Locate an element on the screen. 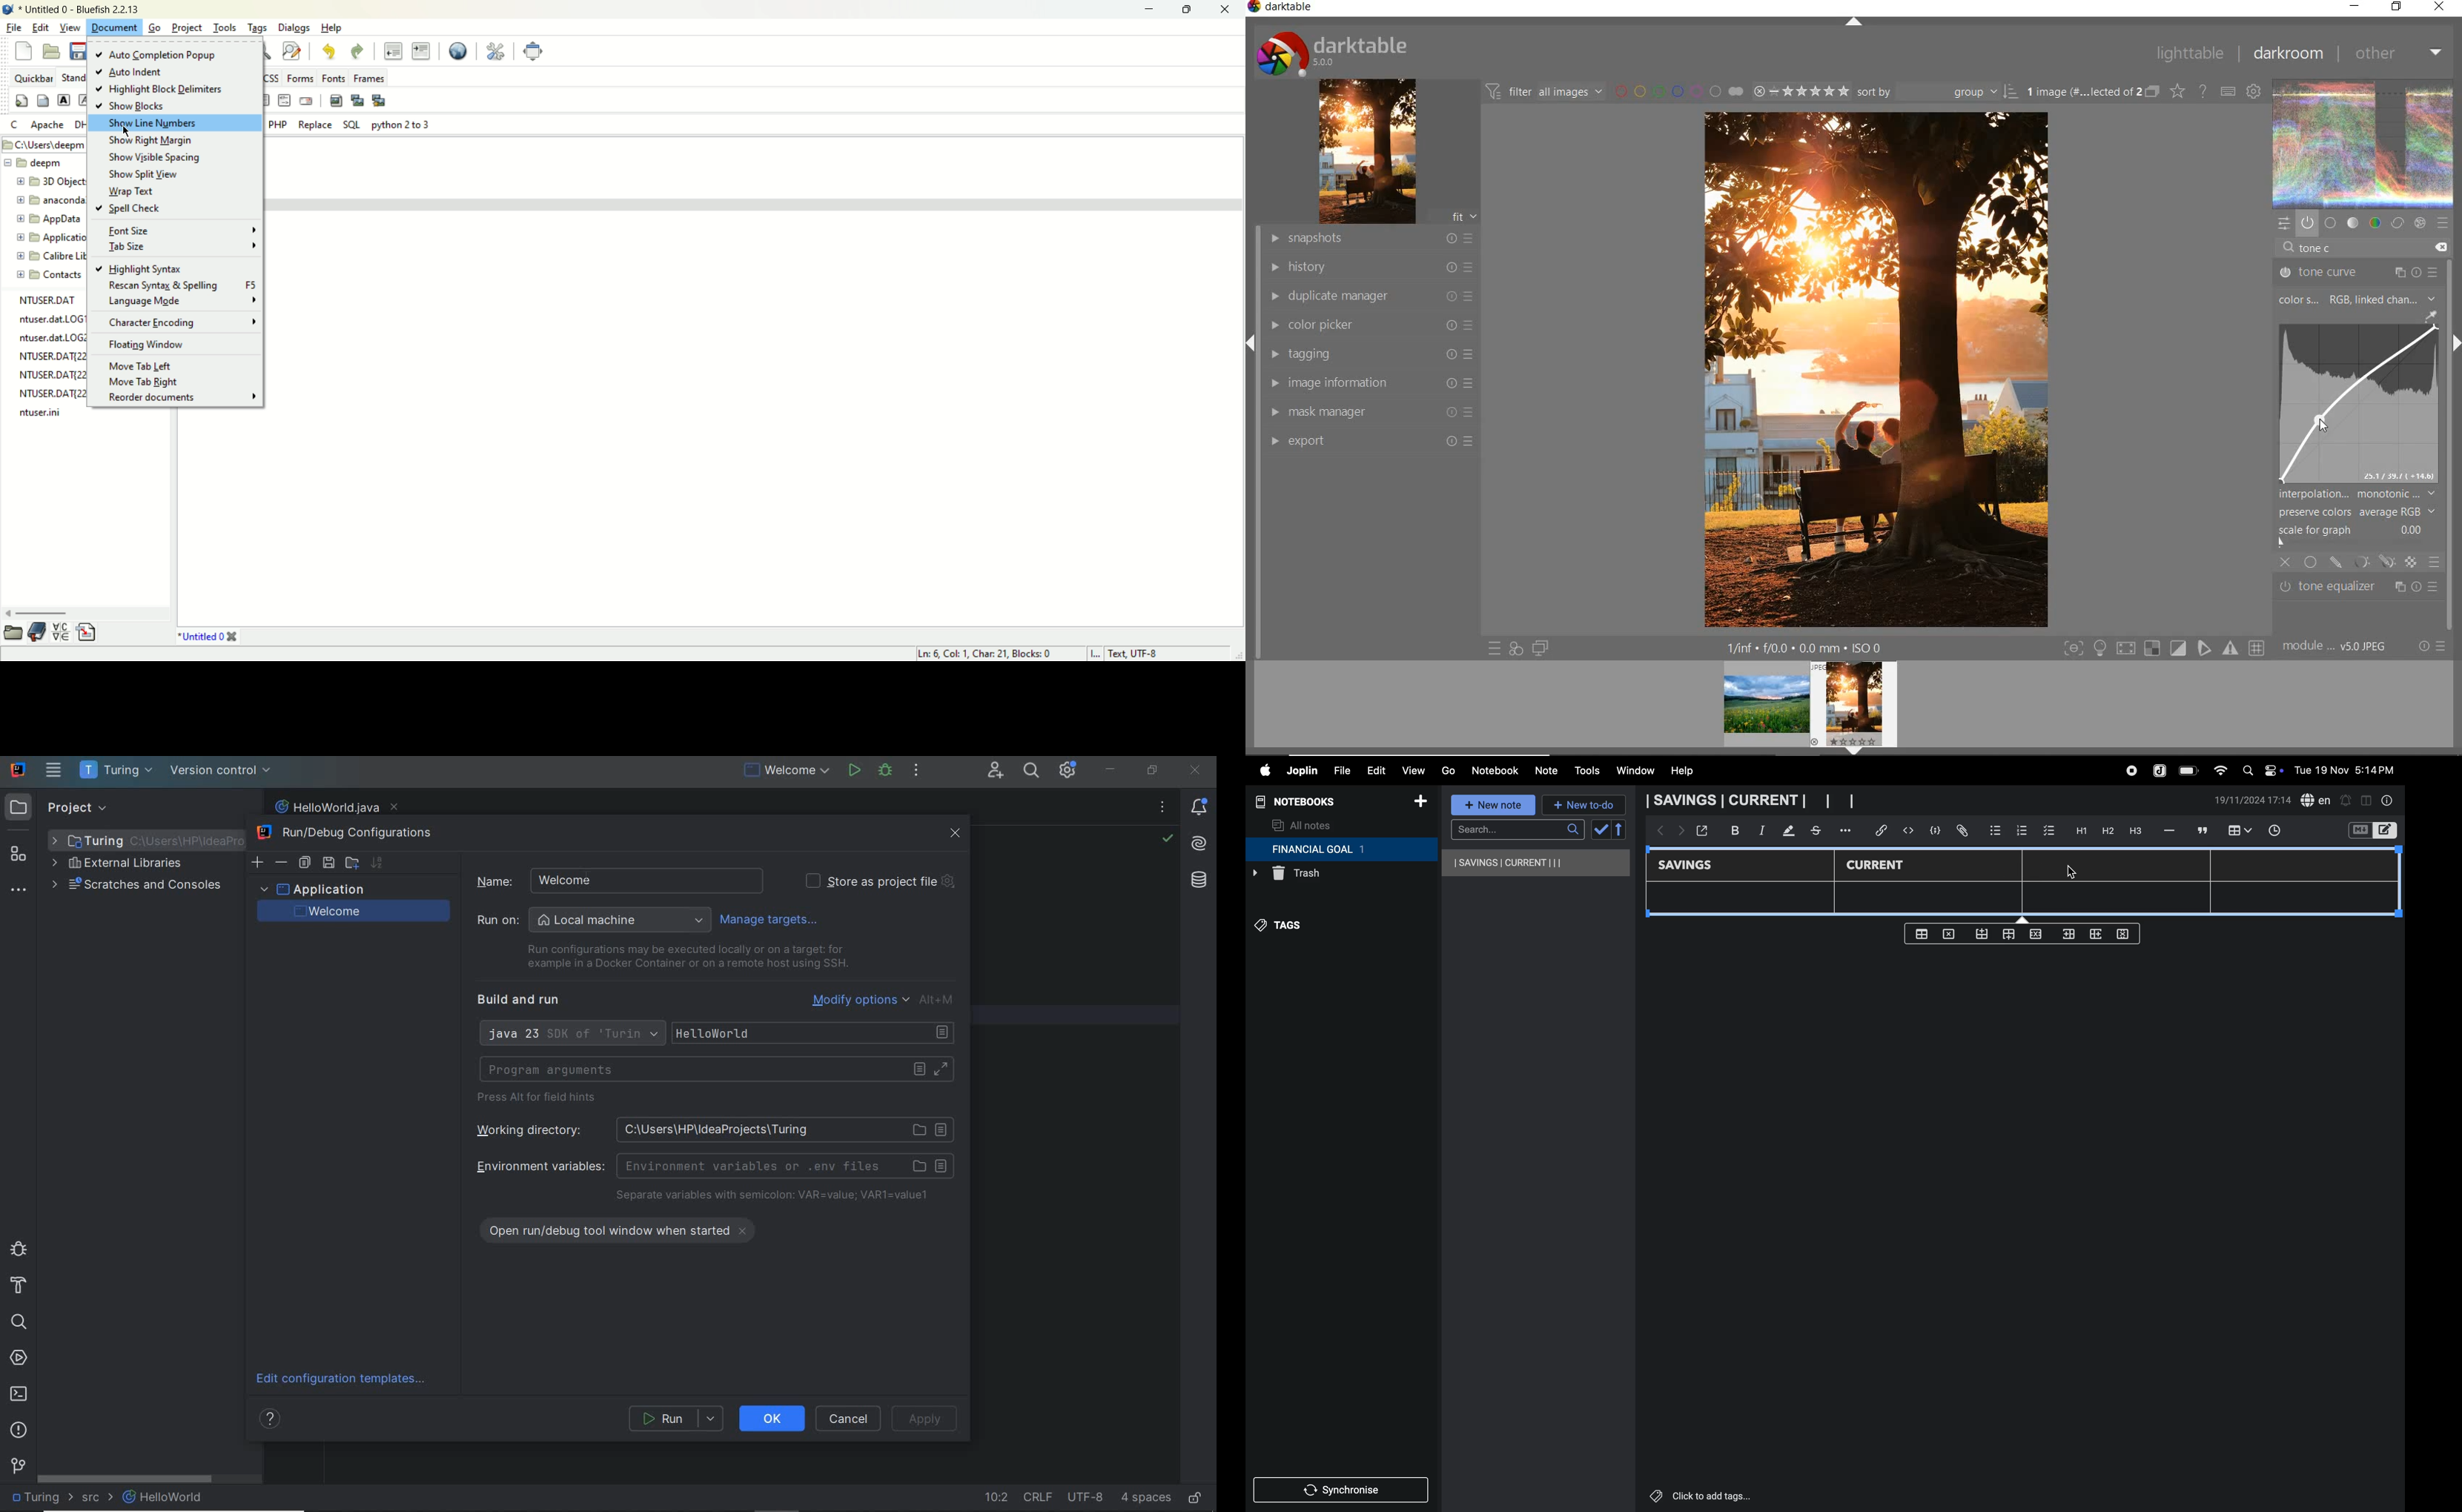 This screenshot has width=2464, height=1512. go is located at coordinates (1448, 769).